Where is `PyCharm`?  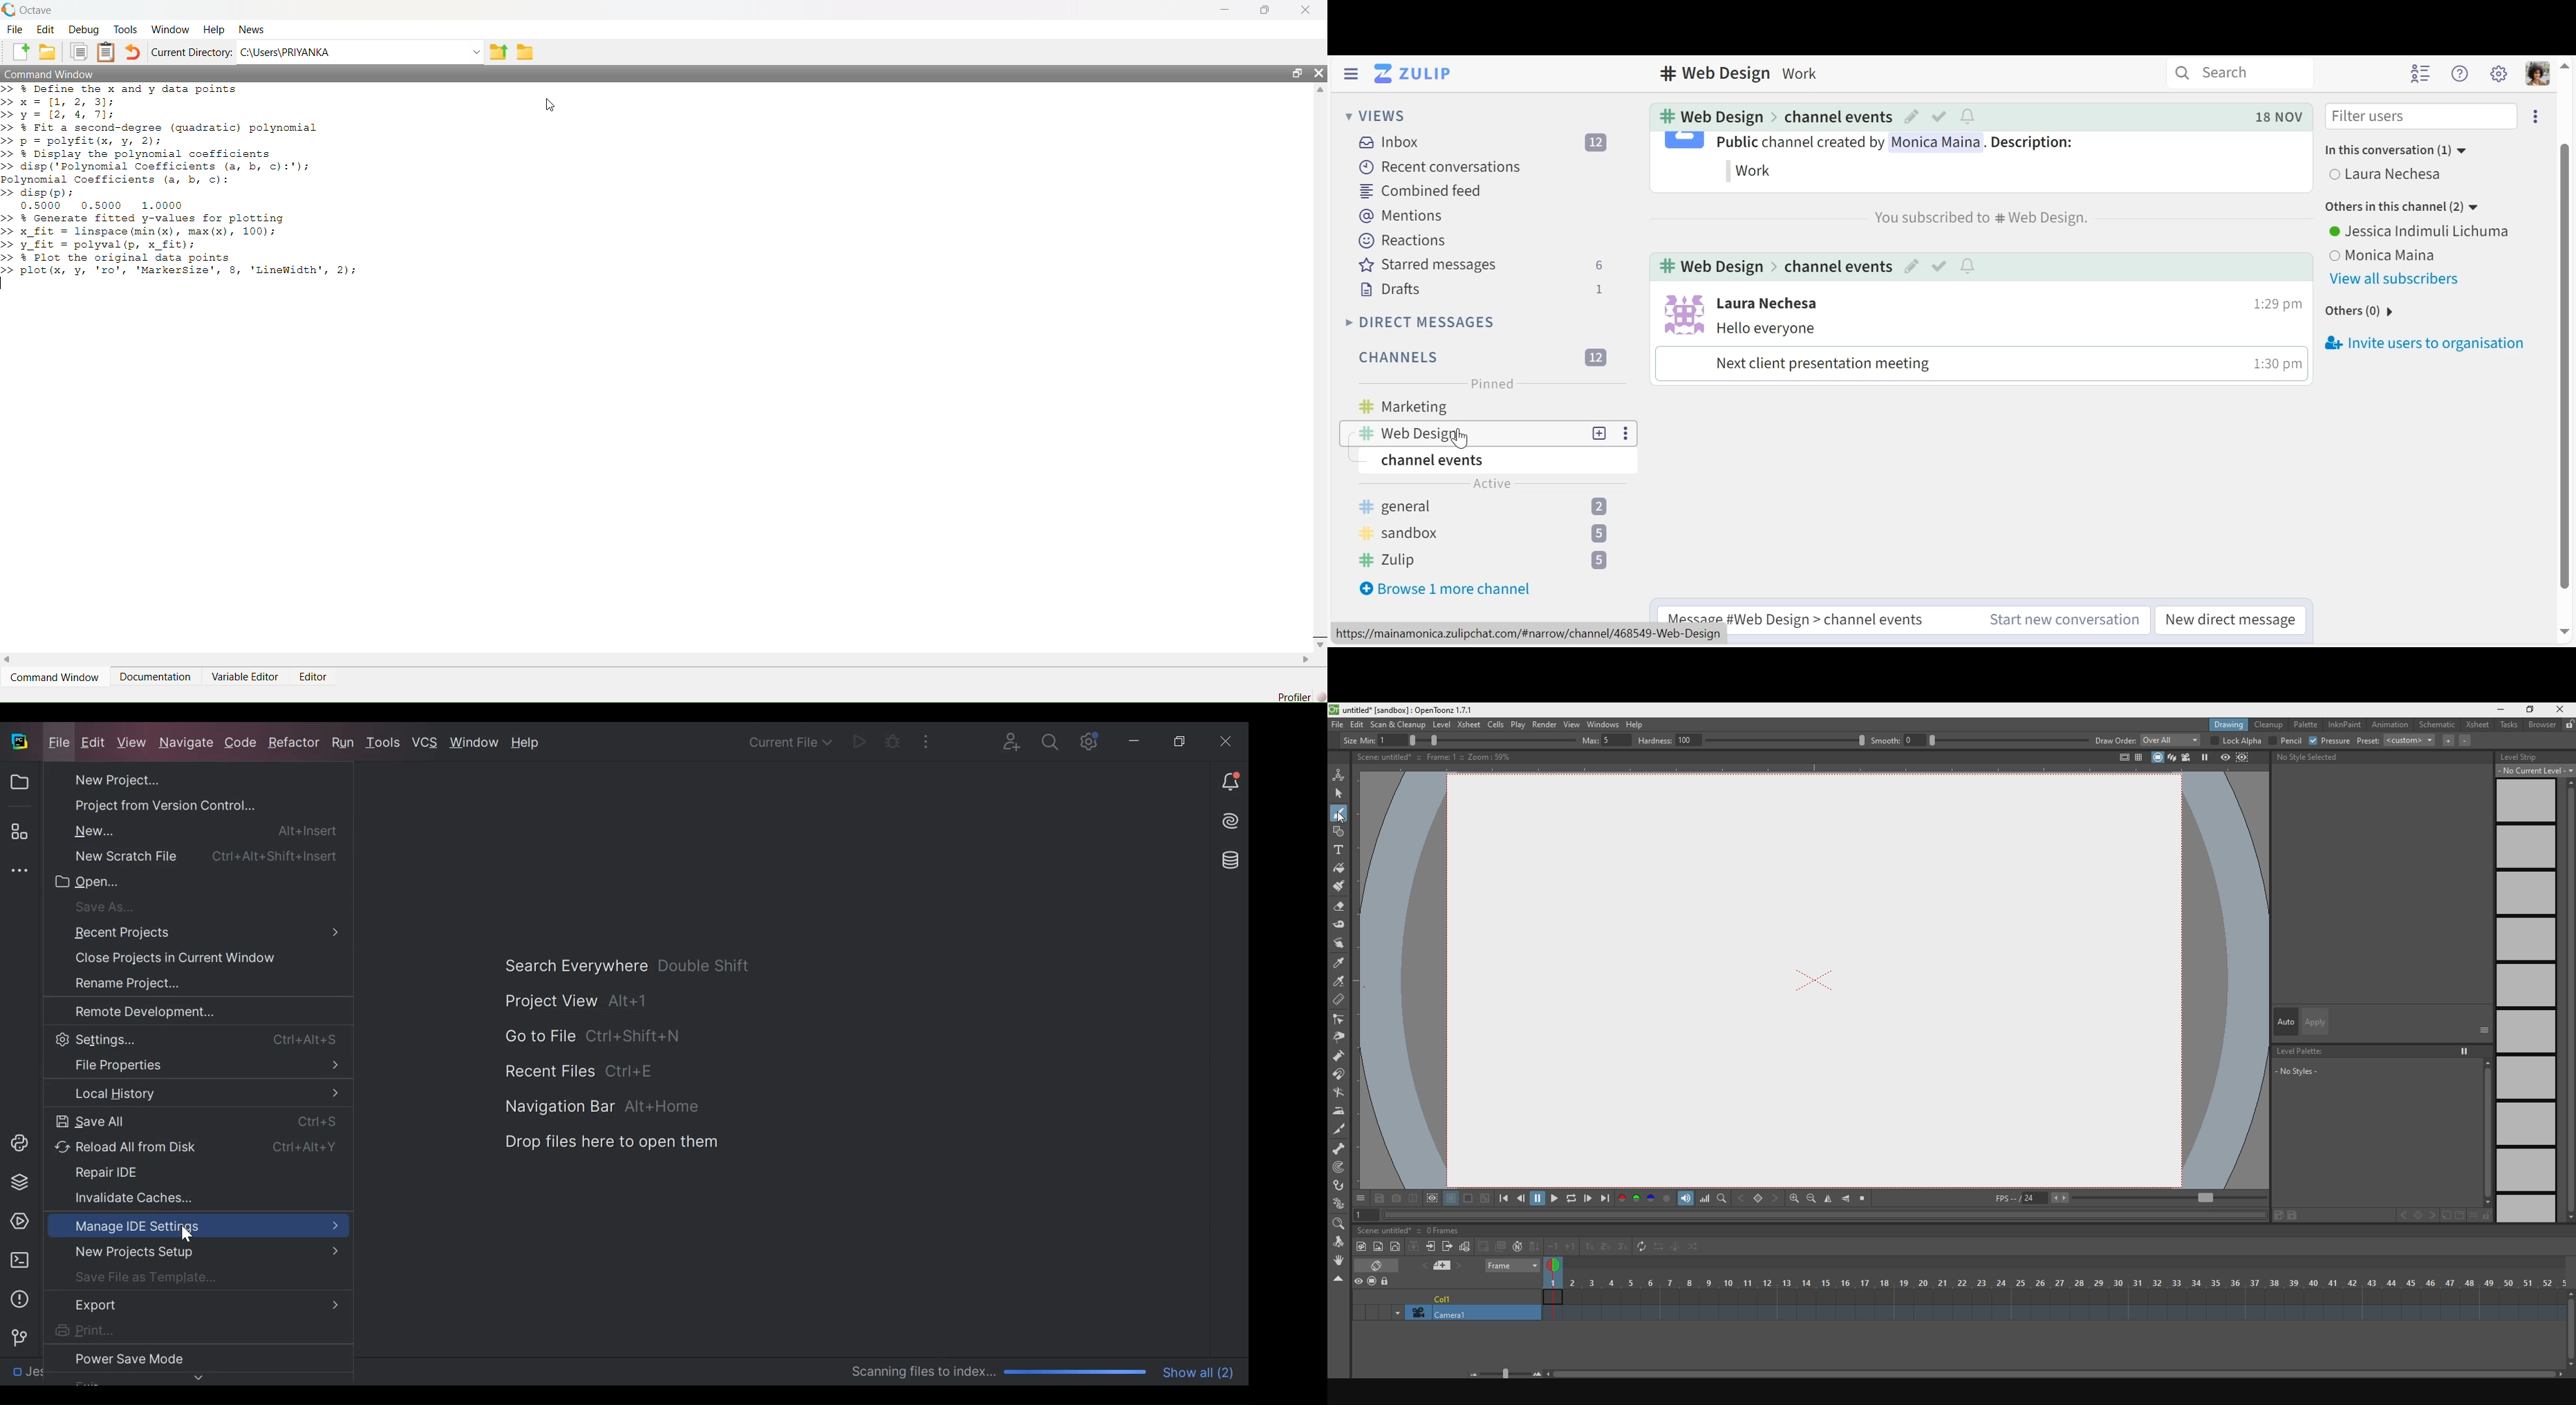 PyCharm is located at coordinates (19, 741).